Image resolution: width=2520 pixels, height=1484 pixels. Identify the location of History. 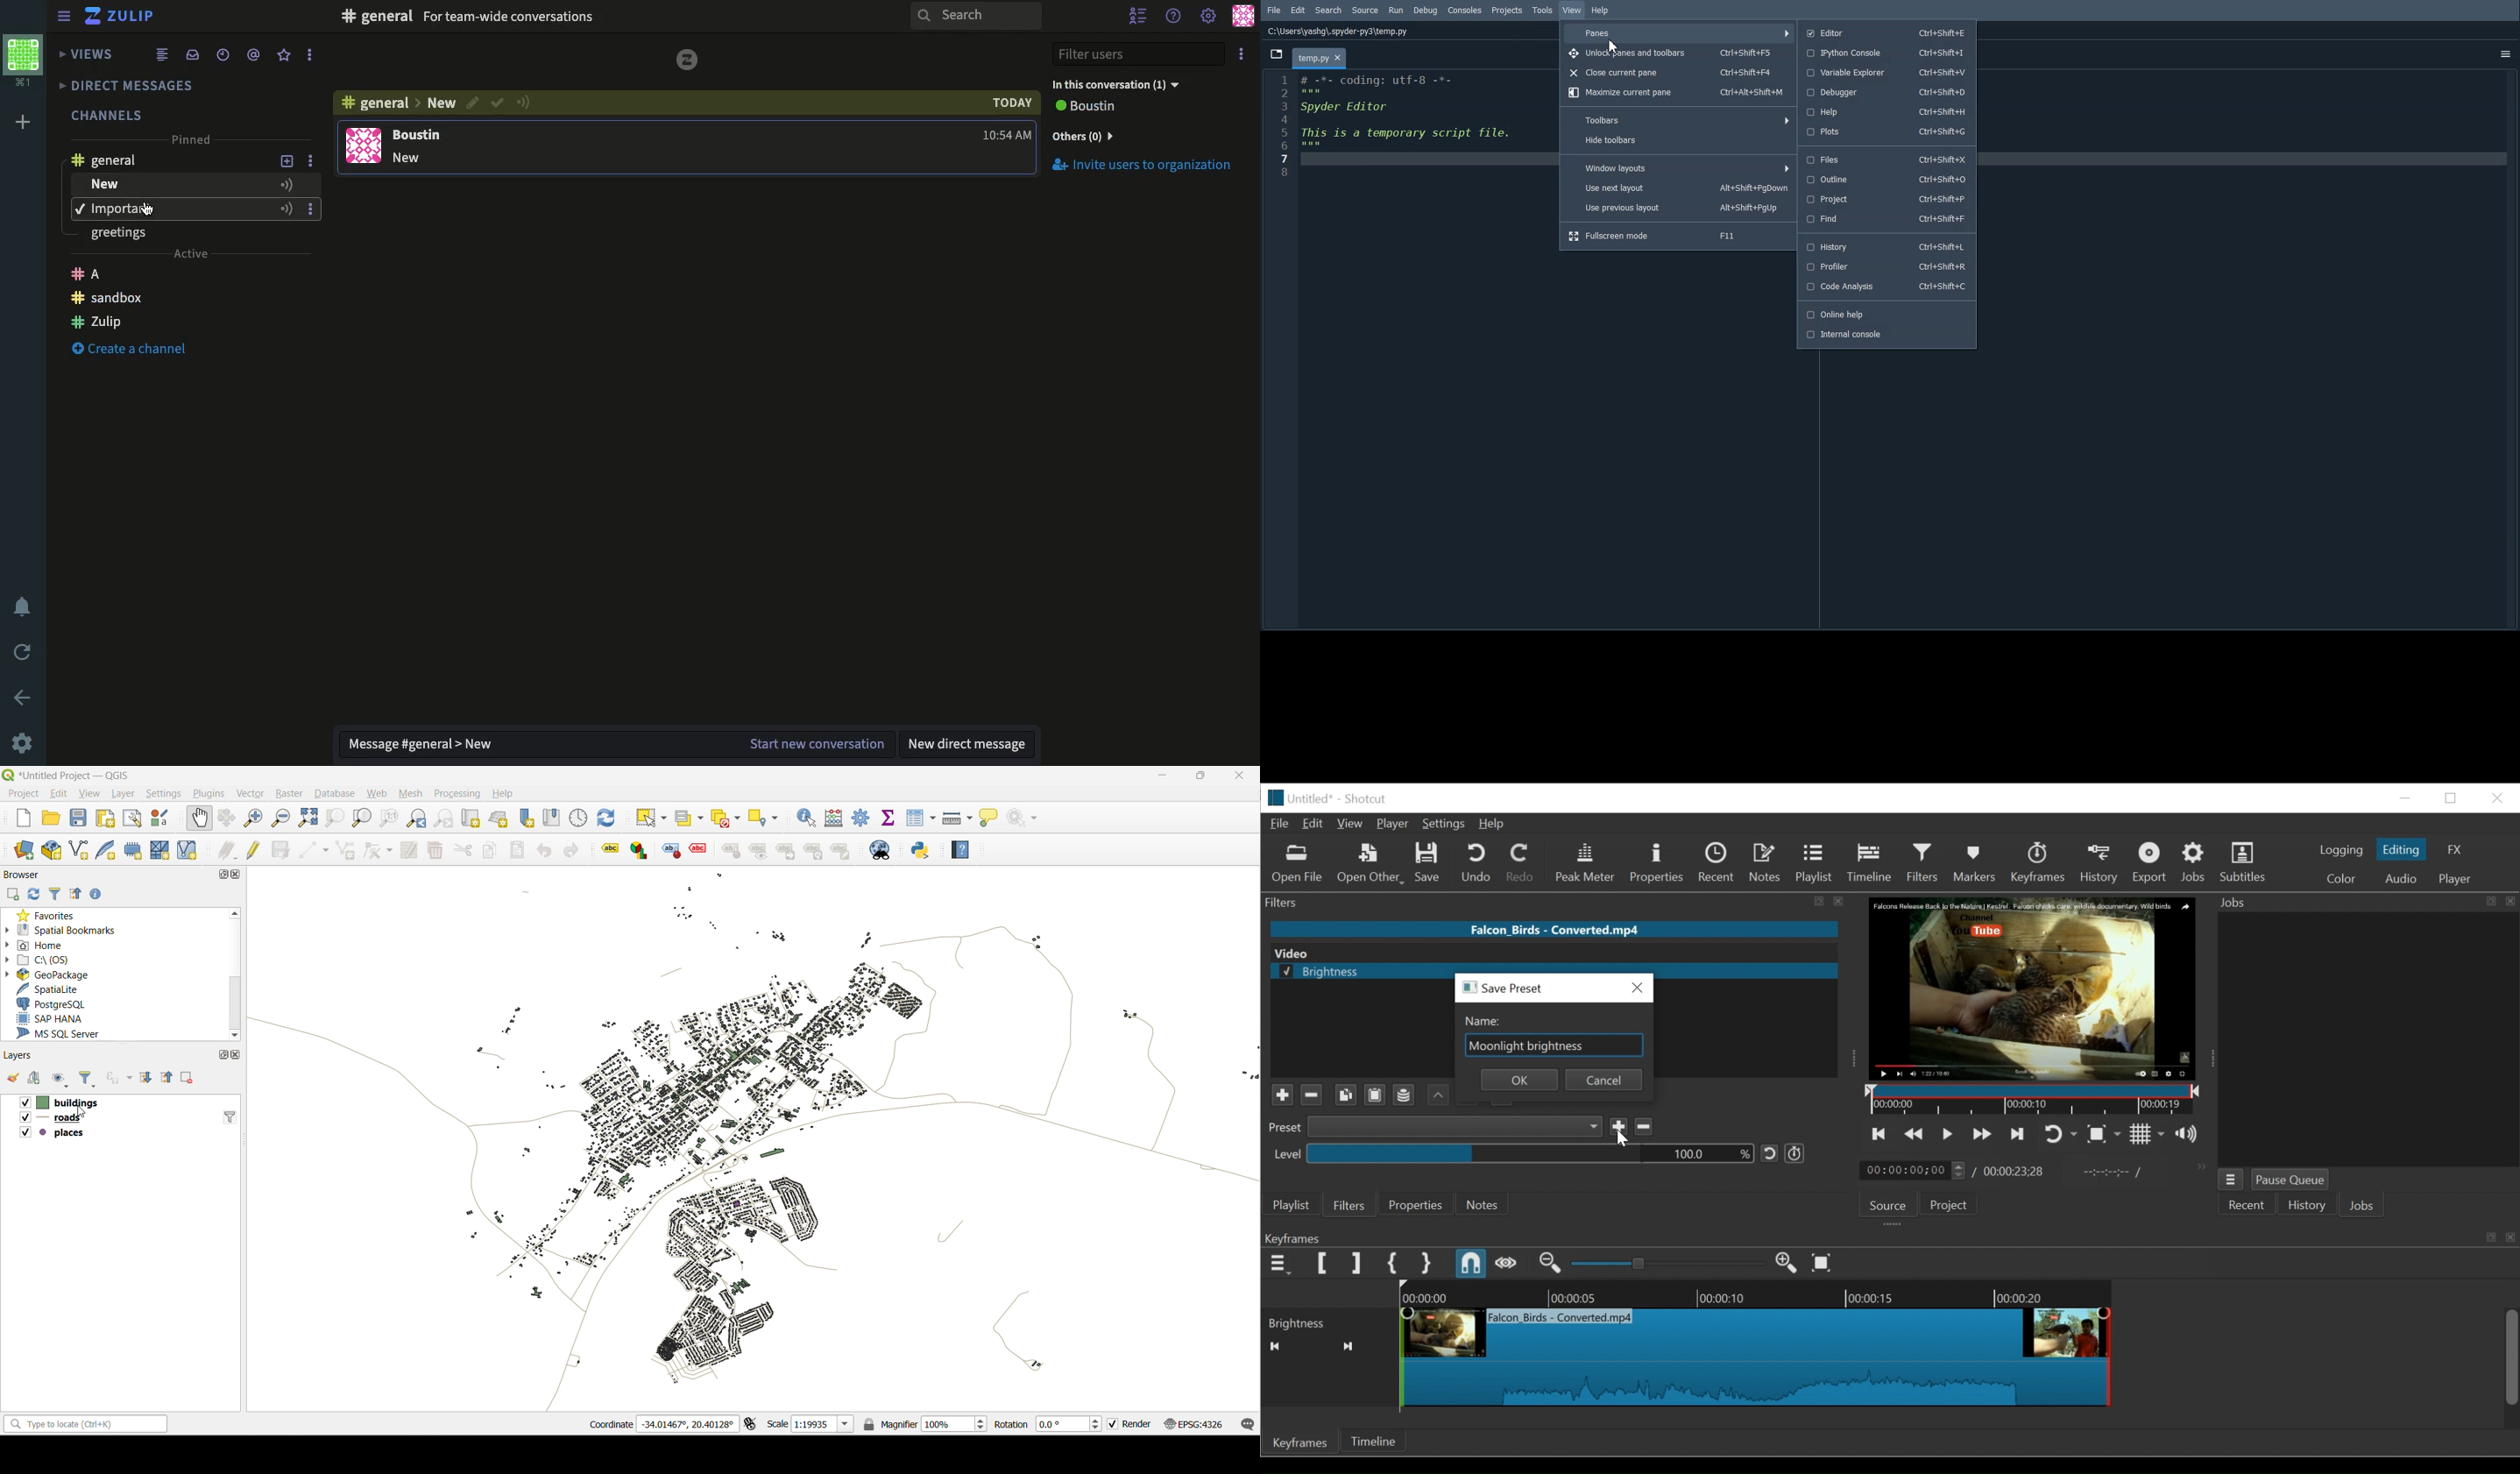
(1888, 247).